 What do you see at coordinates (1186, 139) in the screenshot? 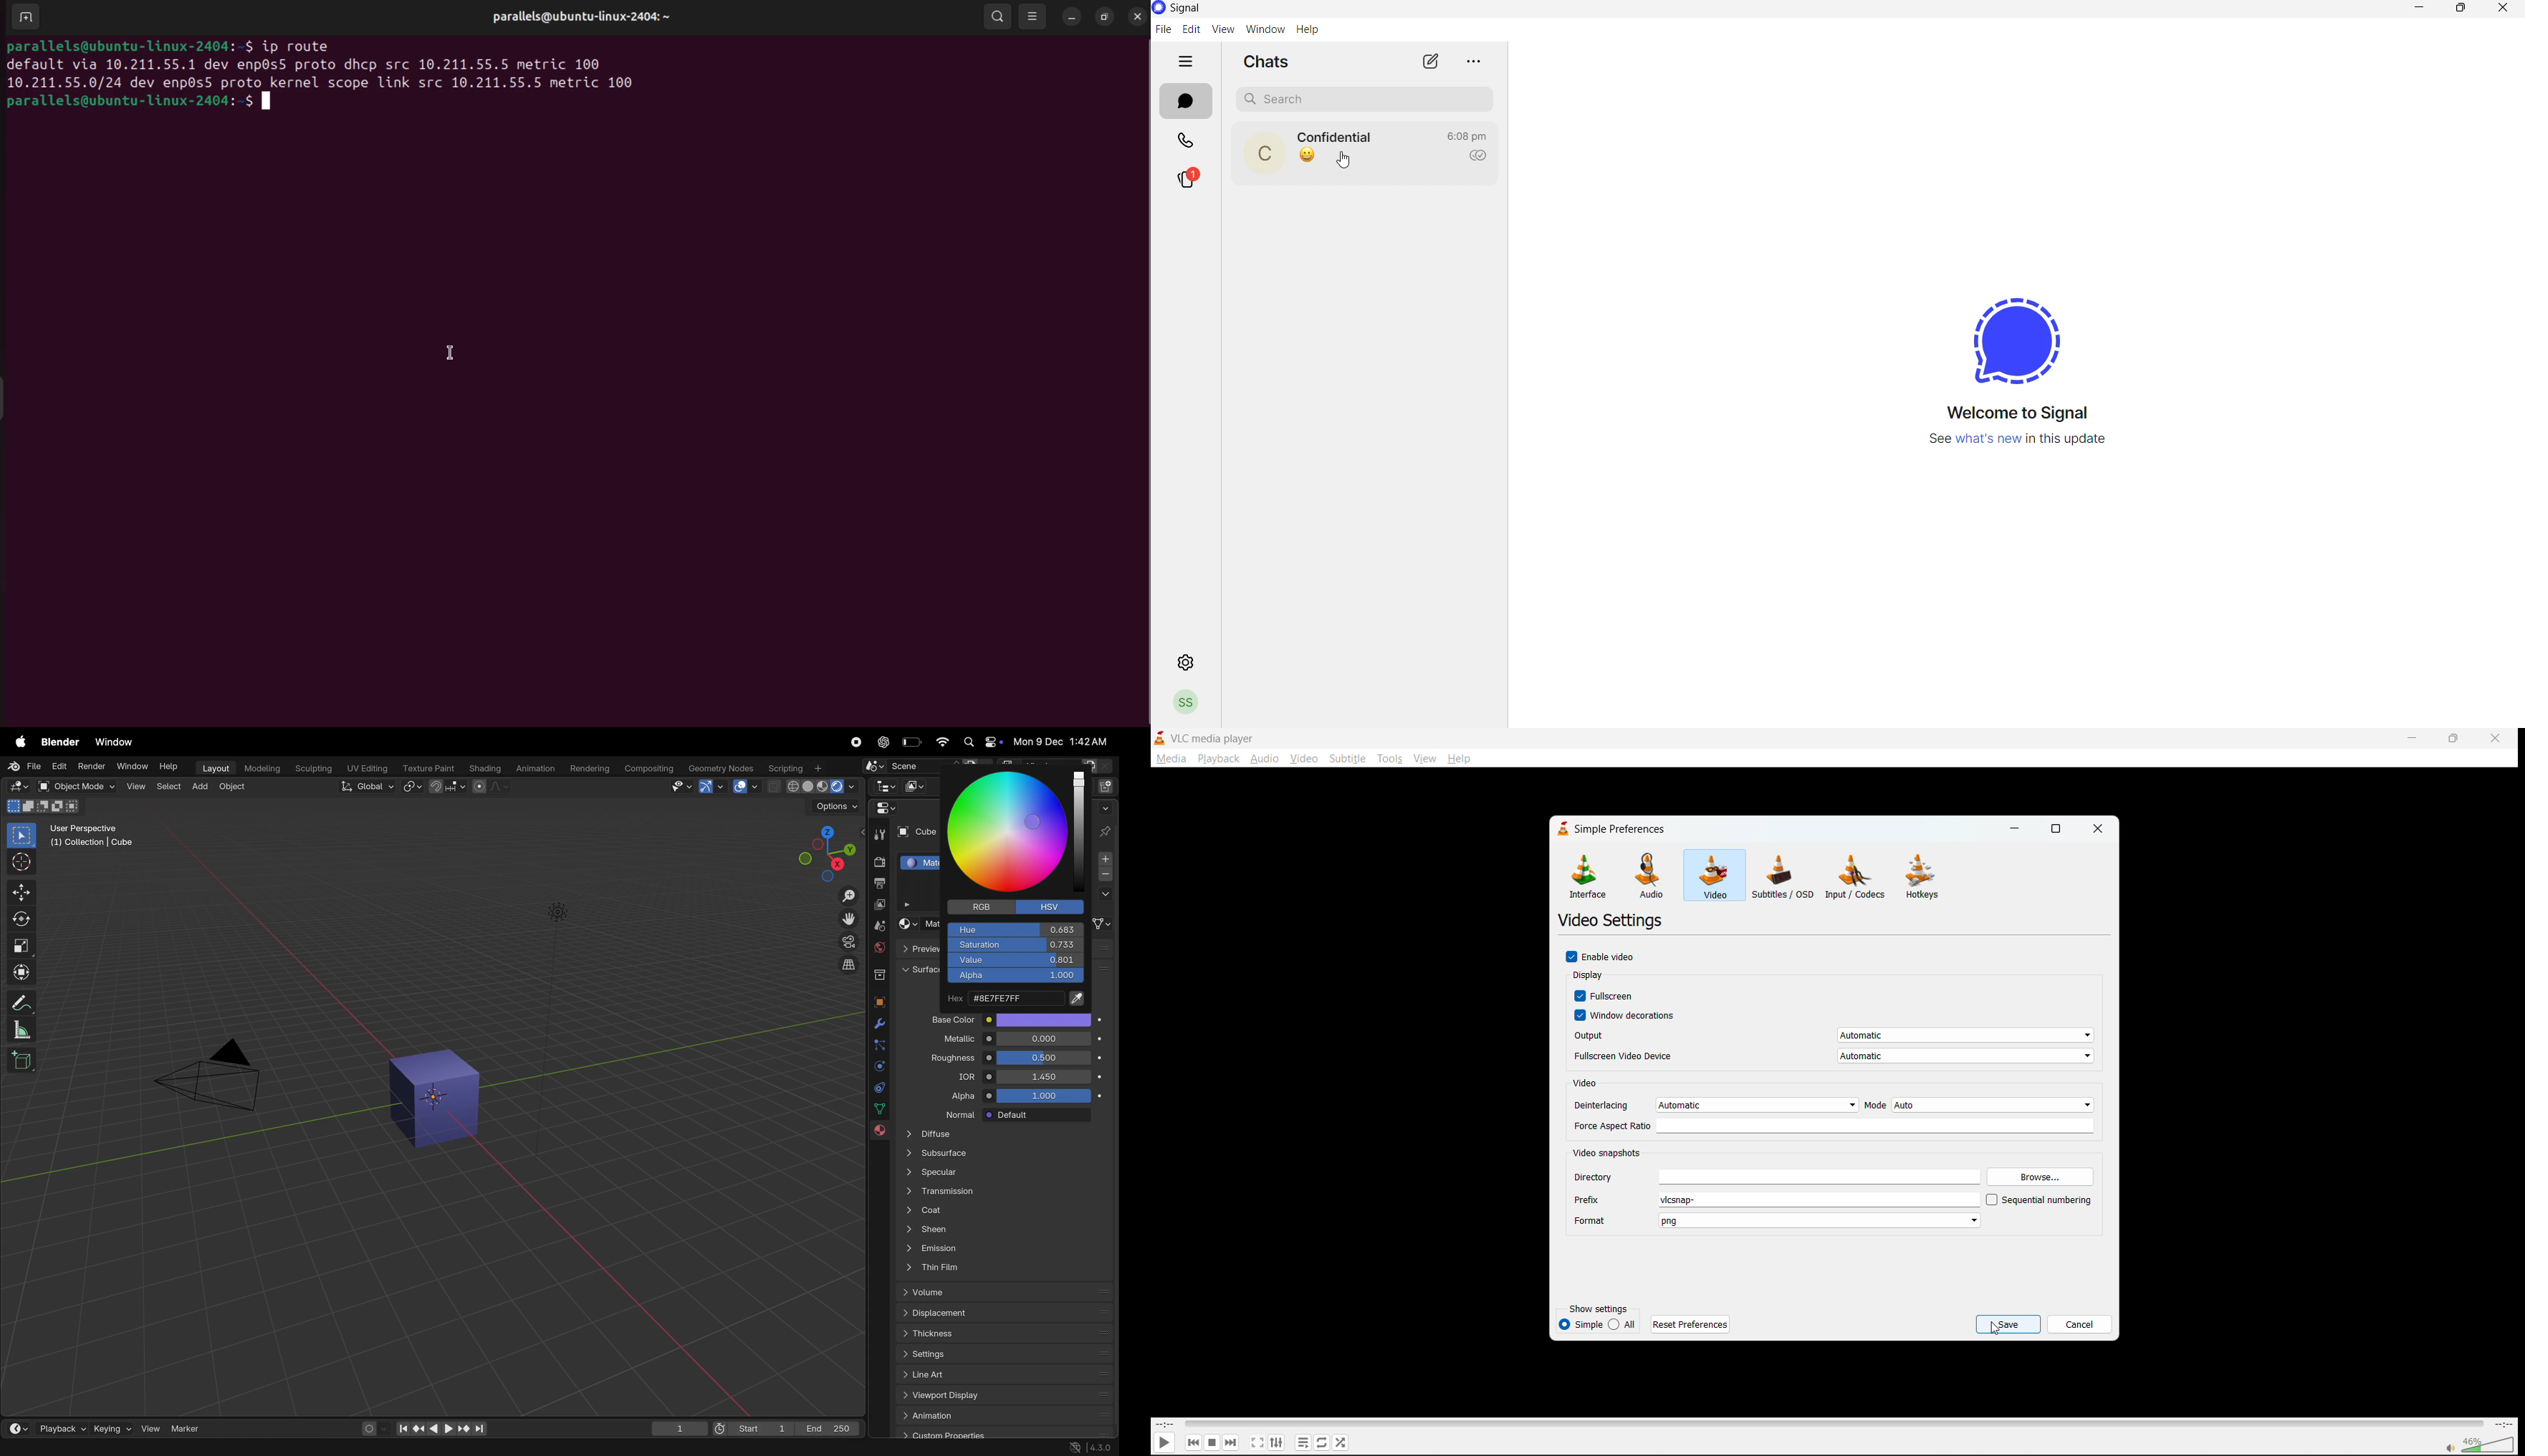
I see `calls` at bounding box center [1186, 139].